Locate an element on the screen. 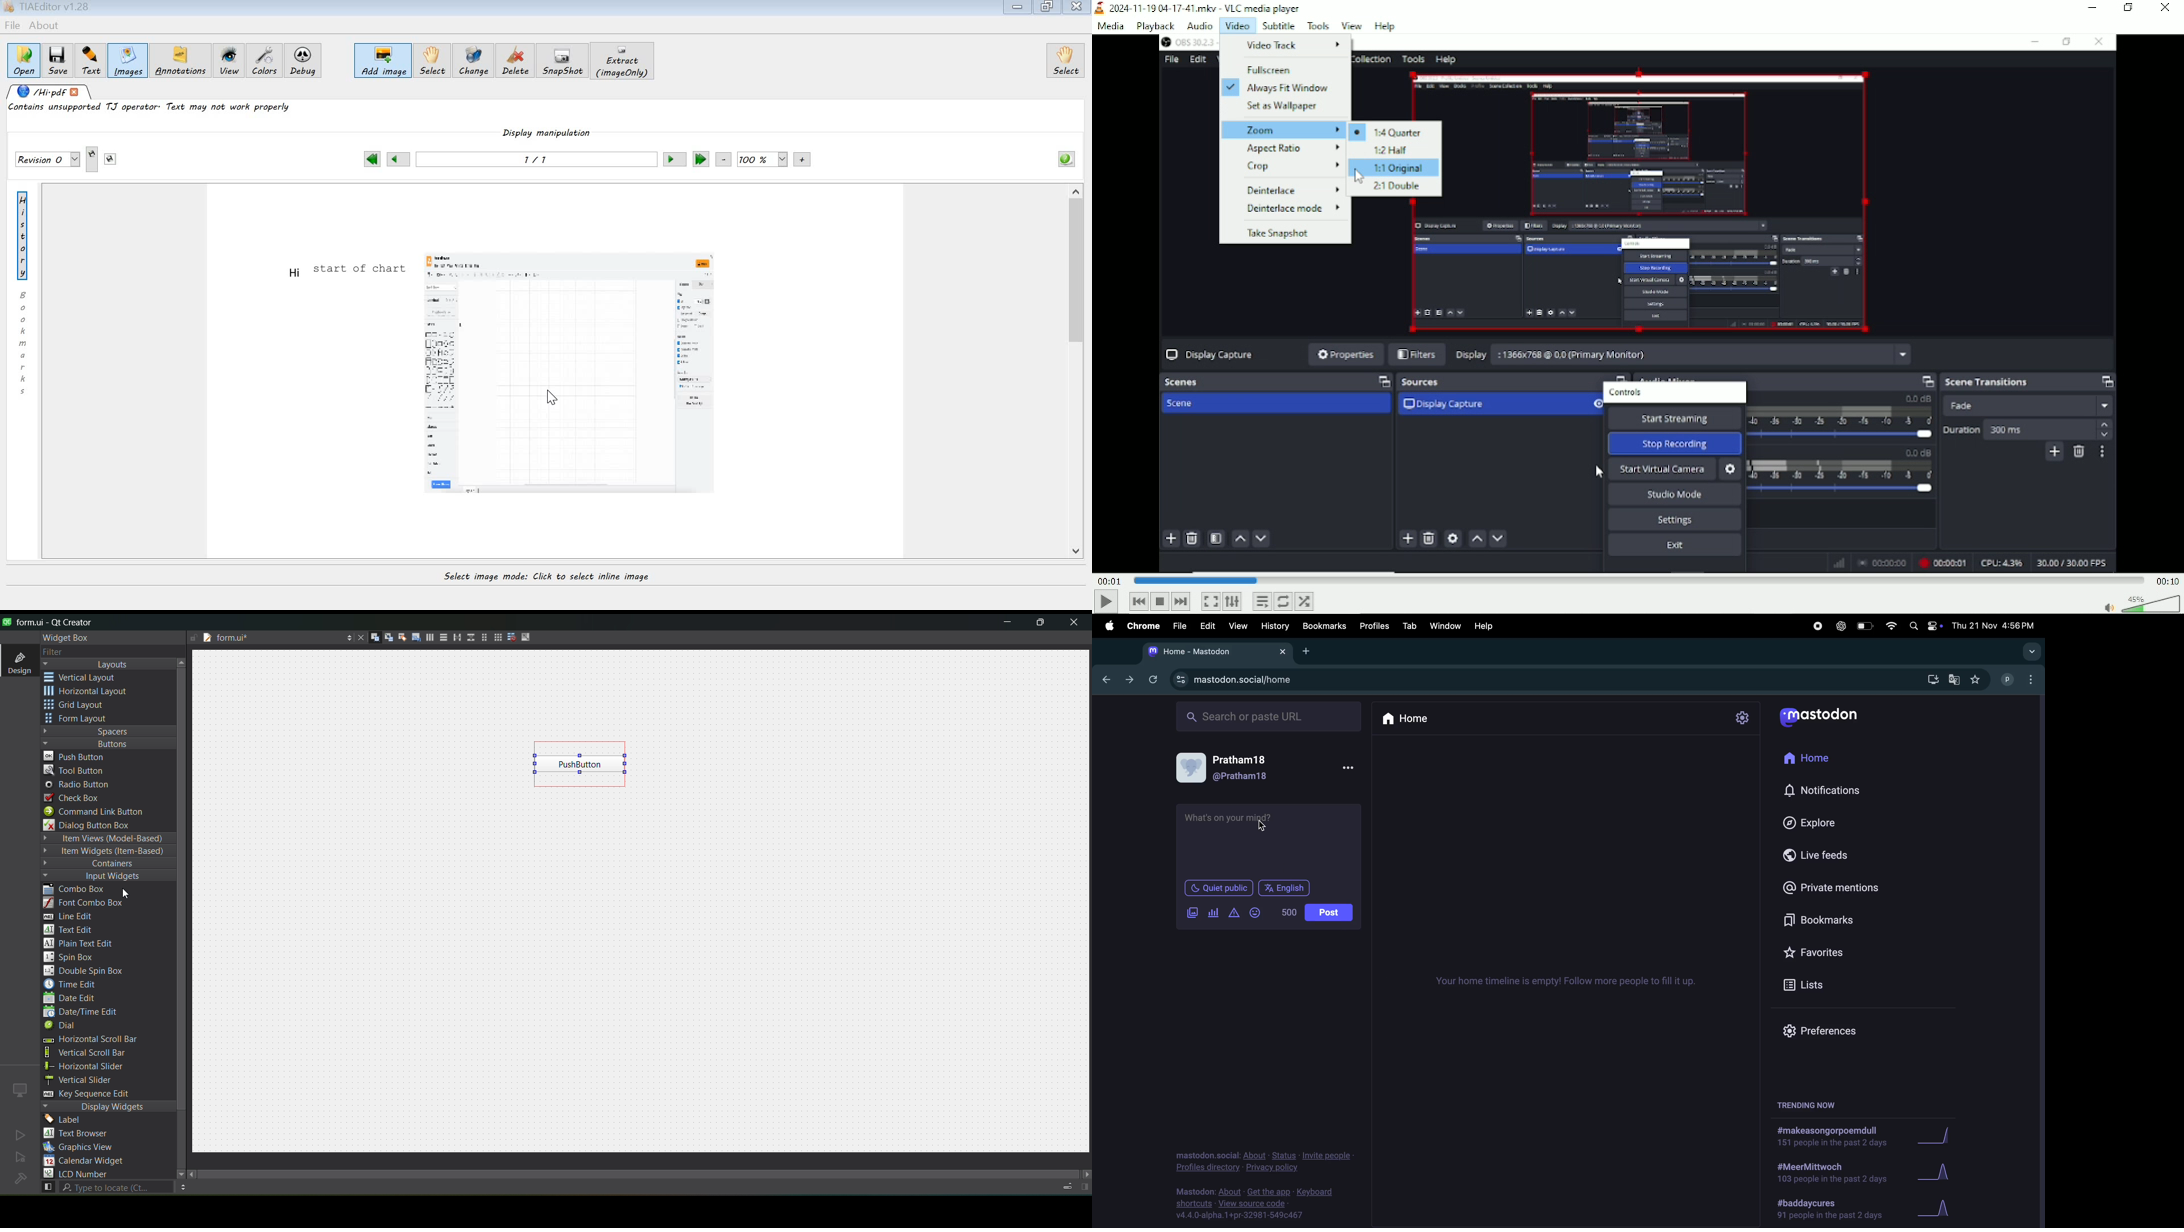  minimize is located at coordinates (1007, 624).